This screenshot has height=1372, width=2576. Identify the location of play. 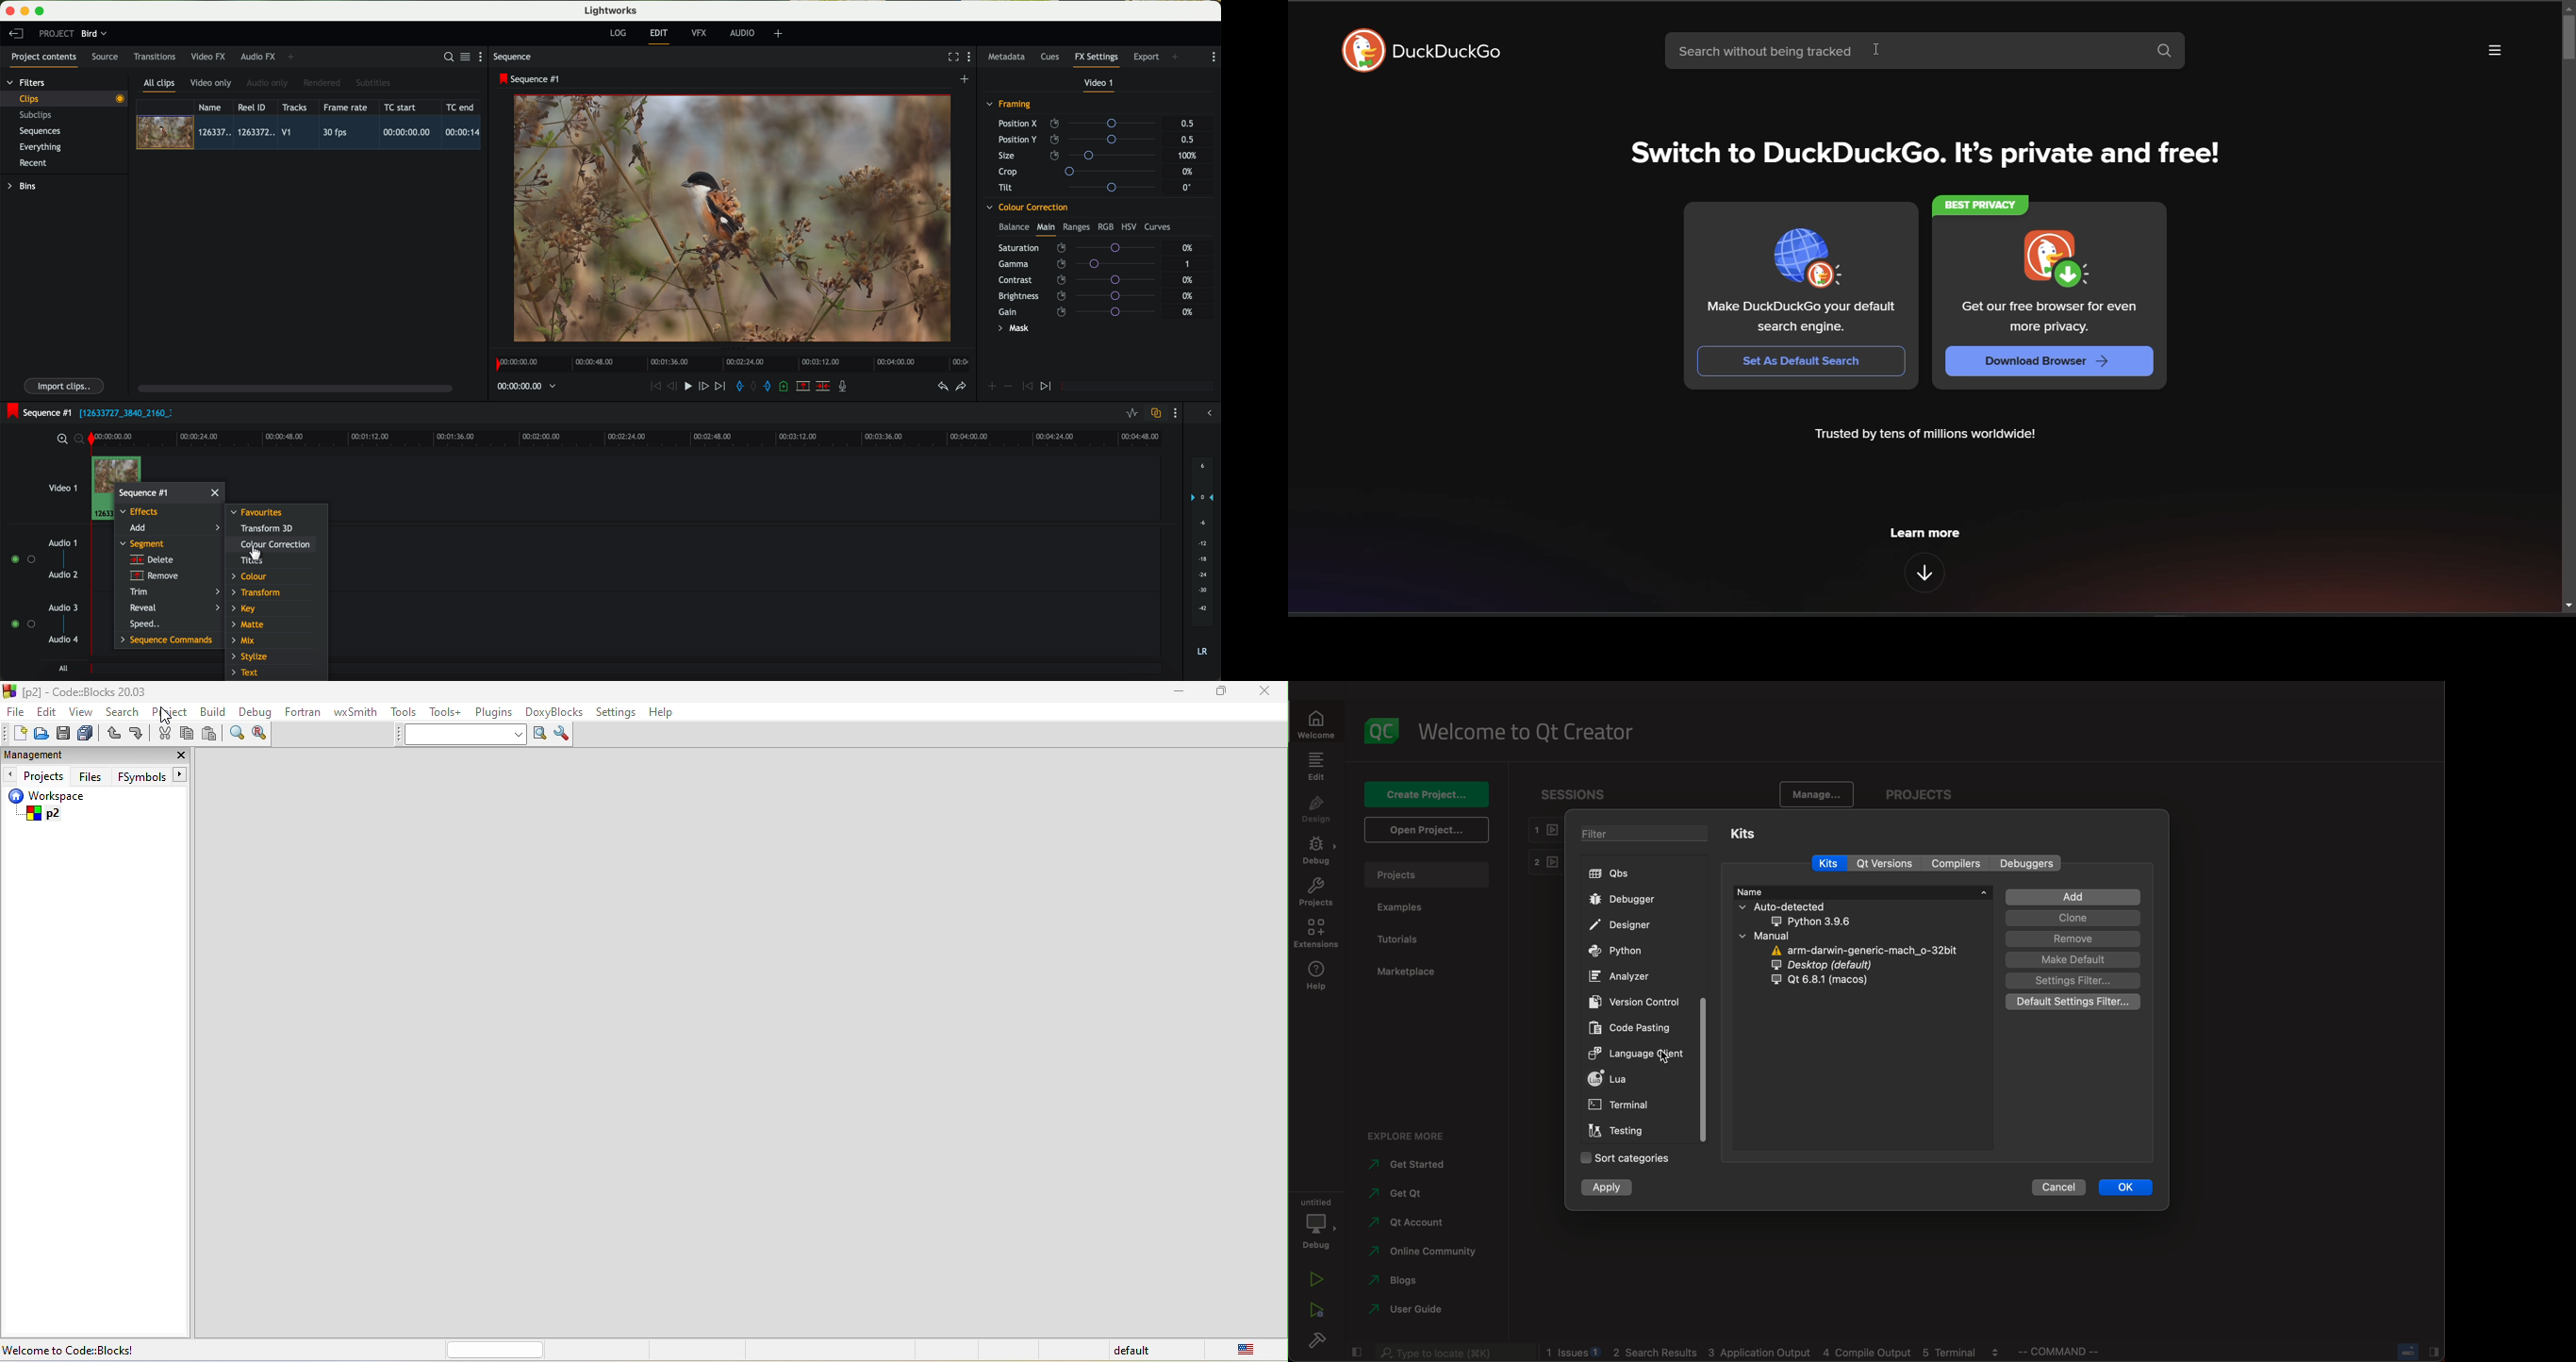
(688, 385).